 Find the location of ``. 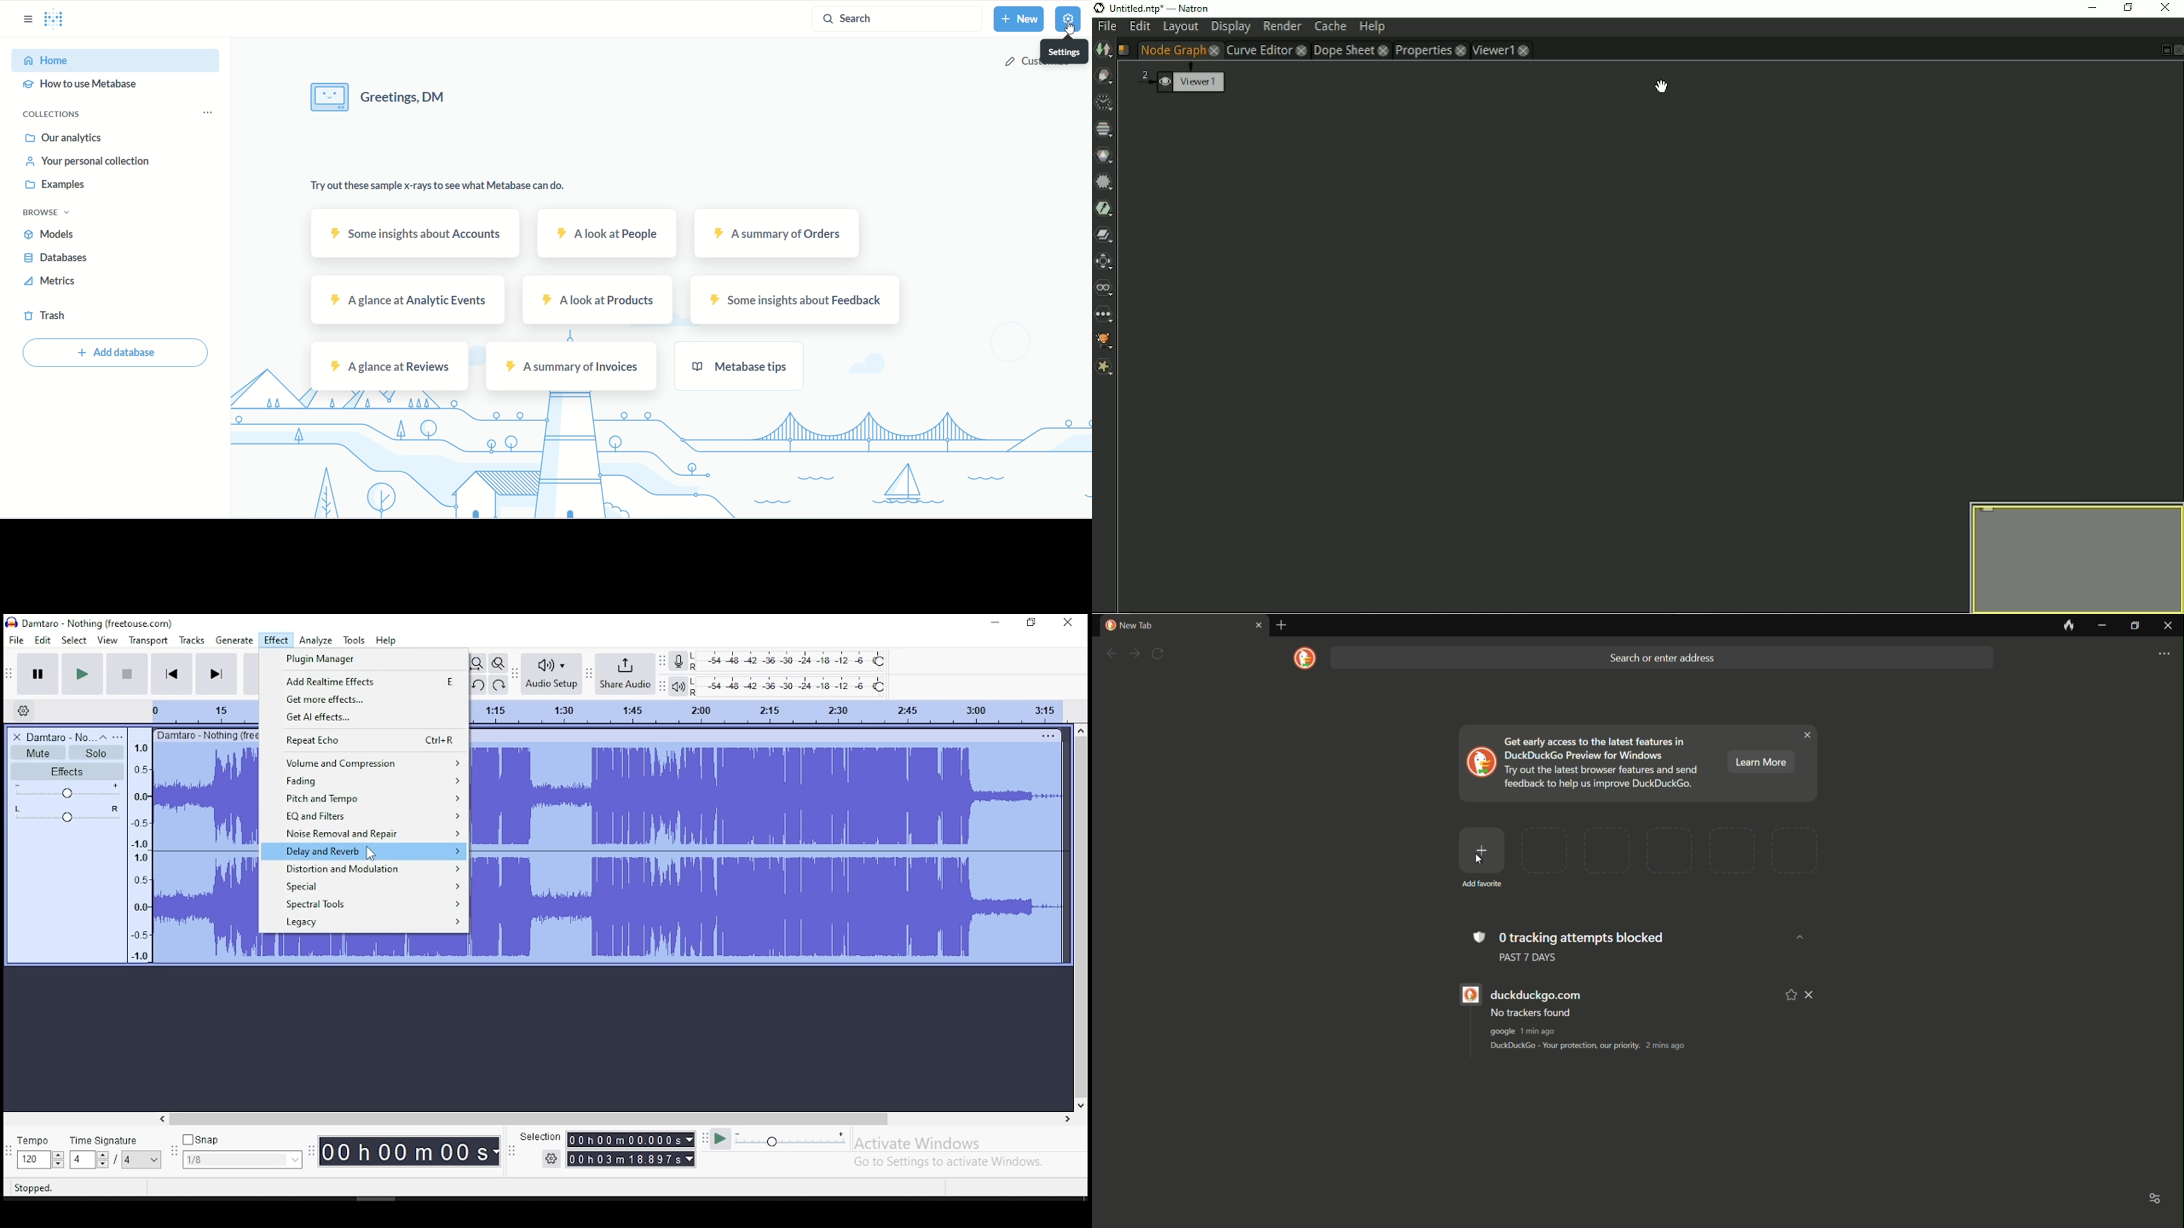

 is located at coordinates (171, 1150).